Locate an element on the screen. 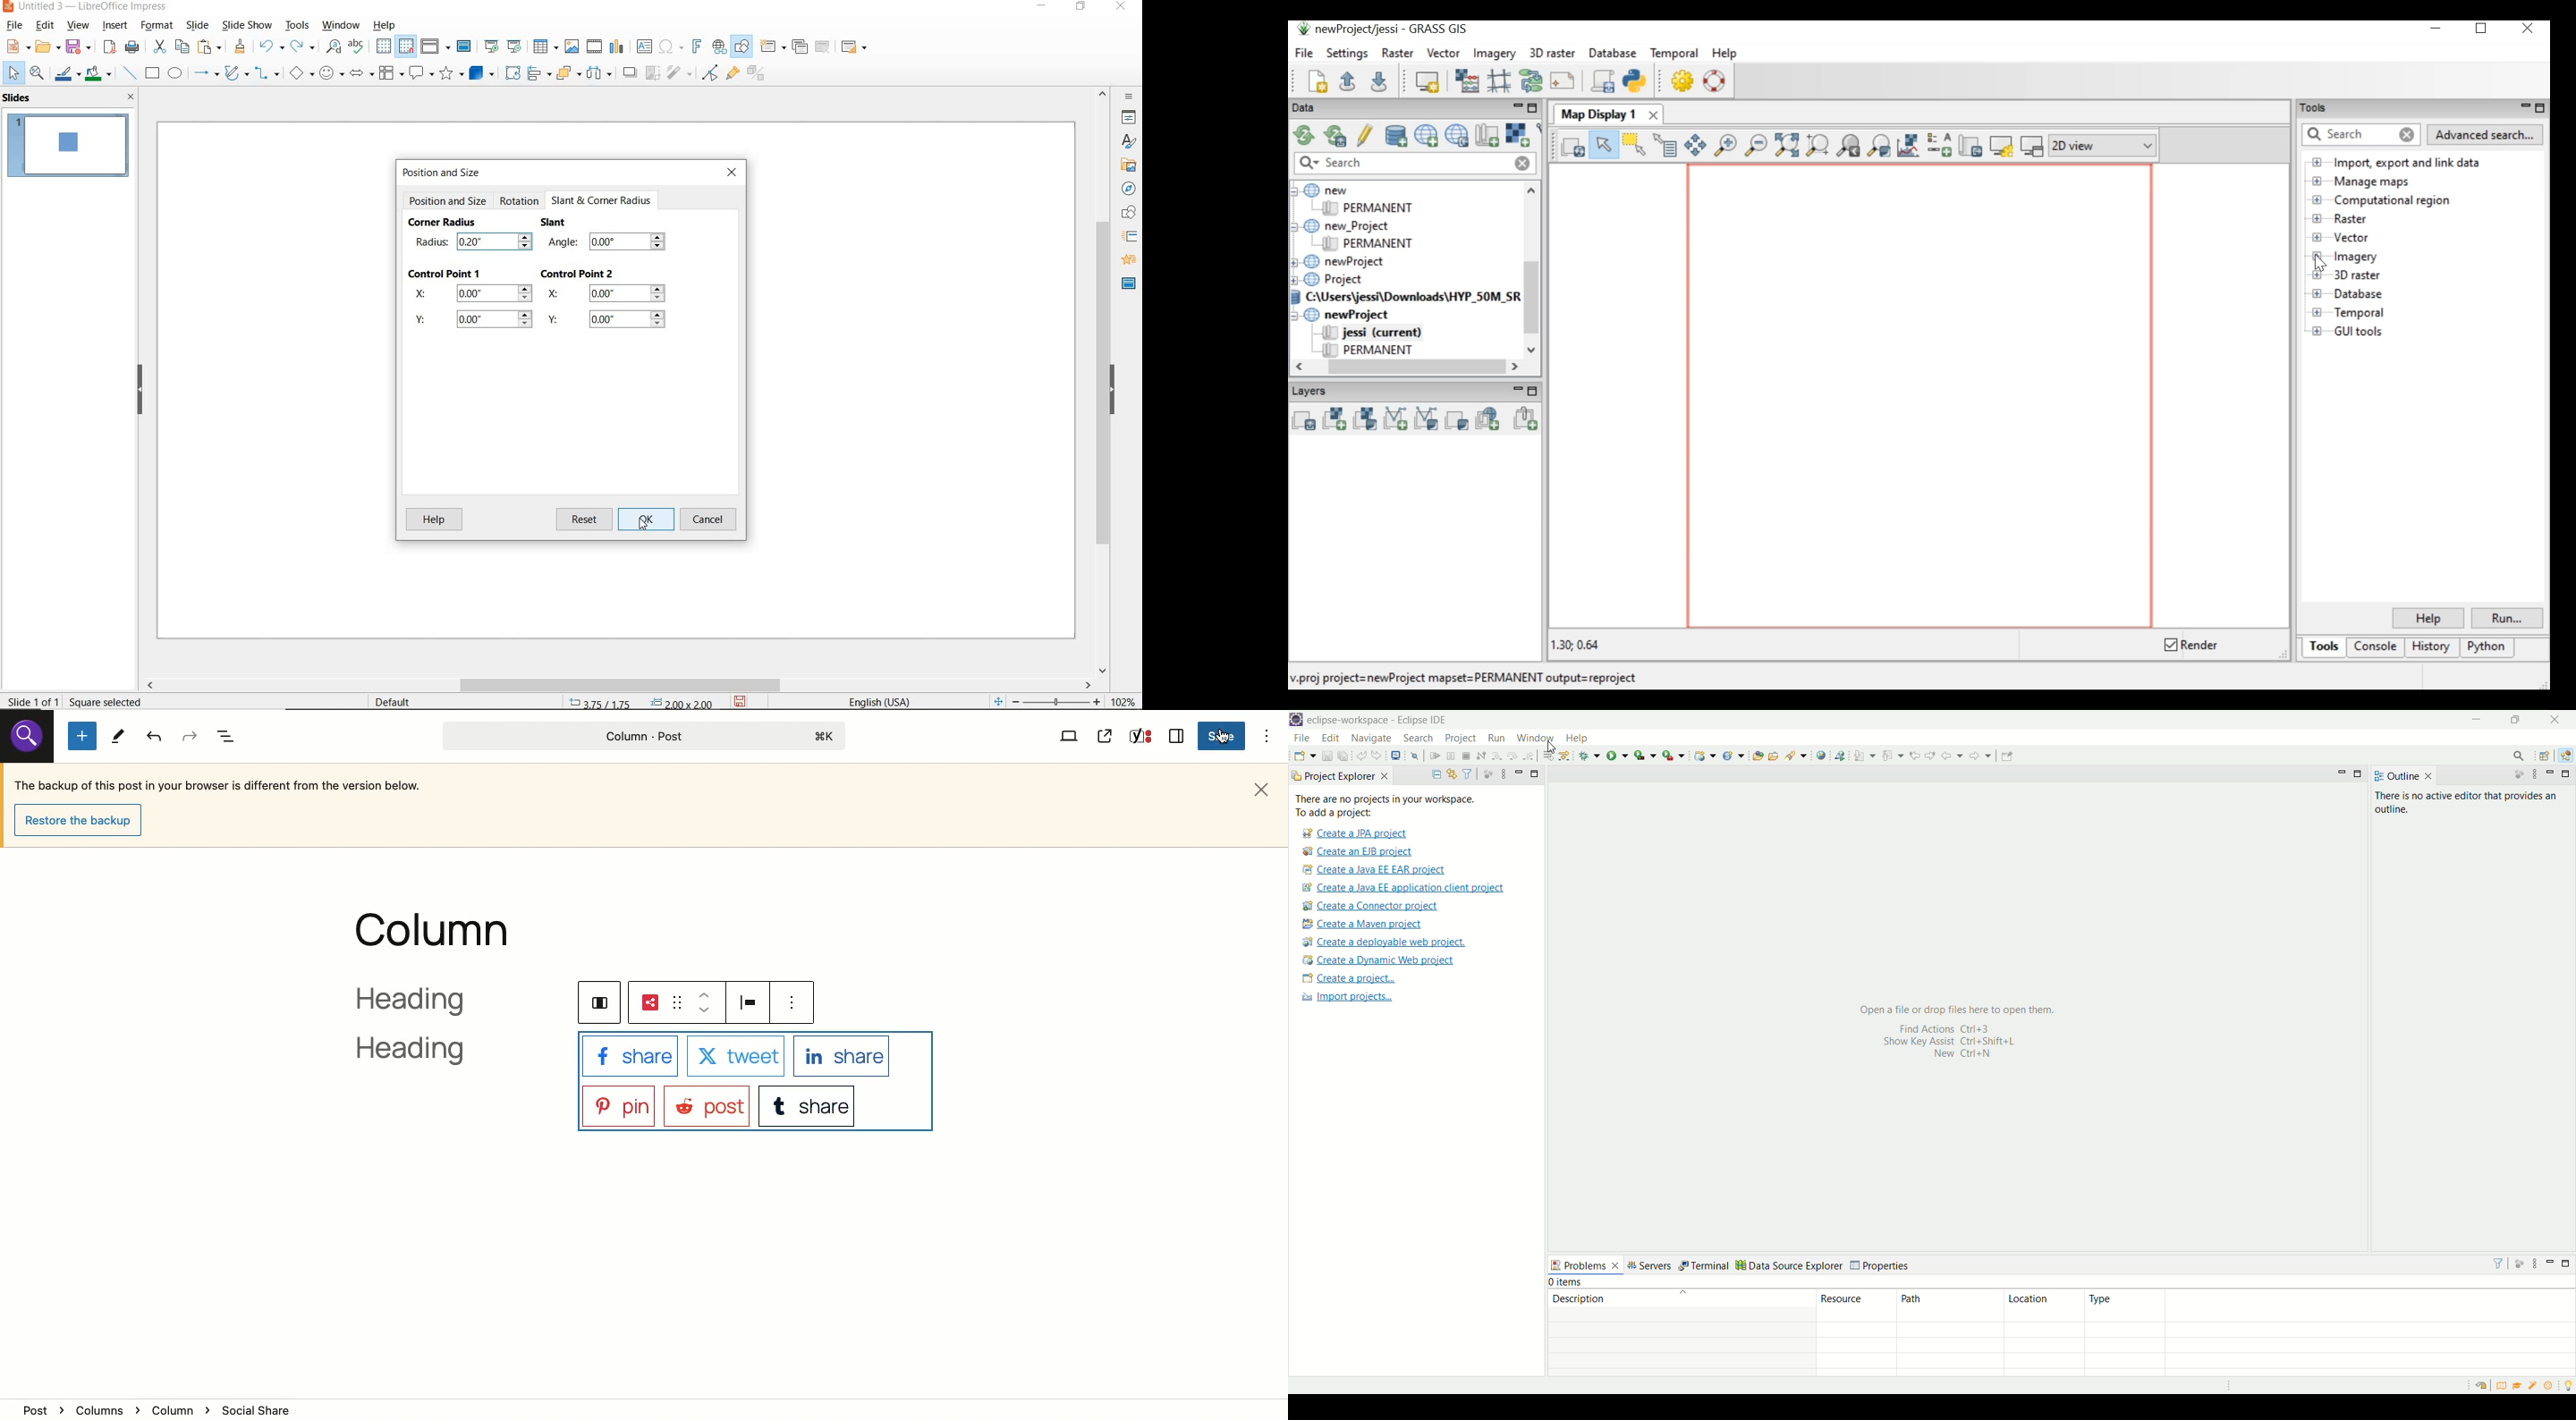 The width and height of the screenshot is (2576, 1428). text language is located at coordinates (886, 701).